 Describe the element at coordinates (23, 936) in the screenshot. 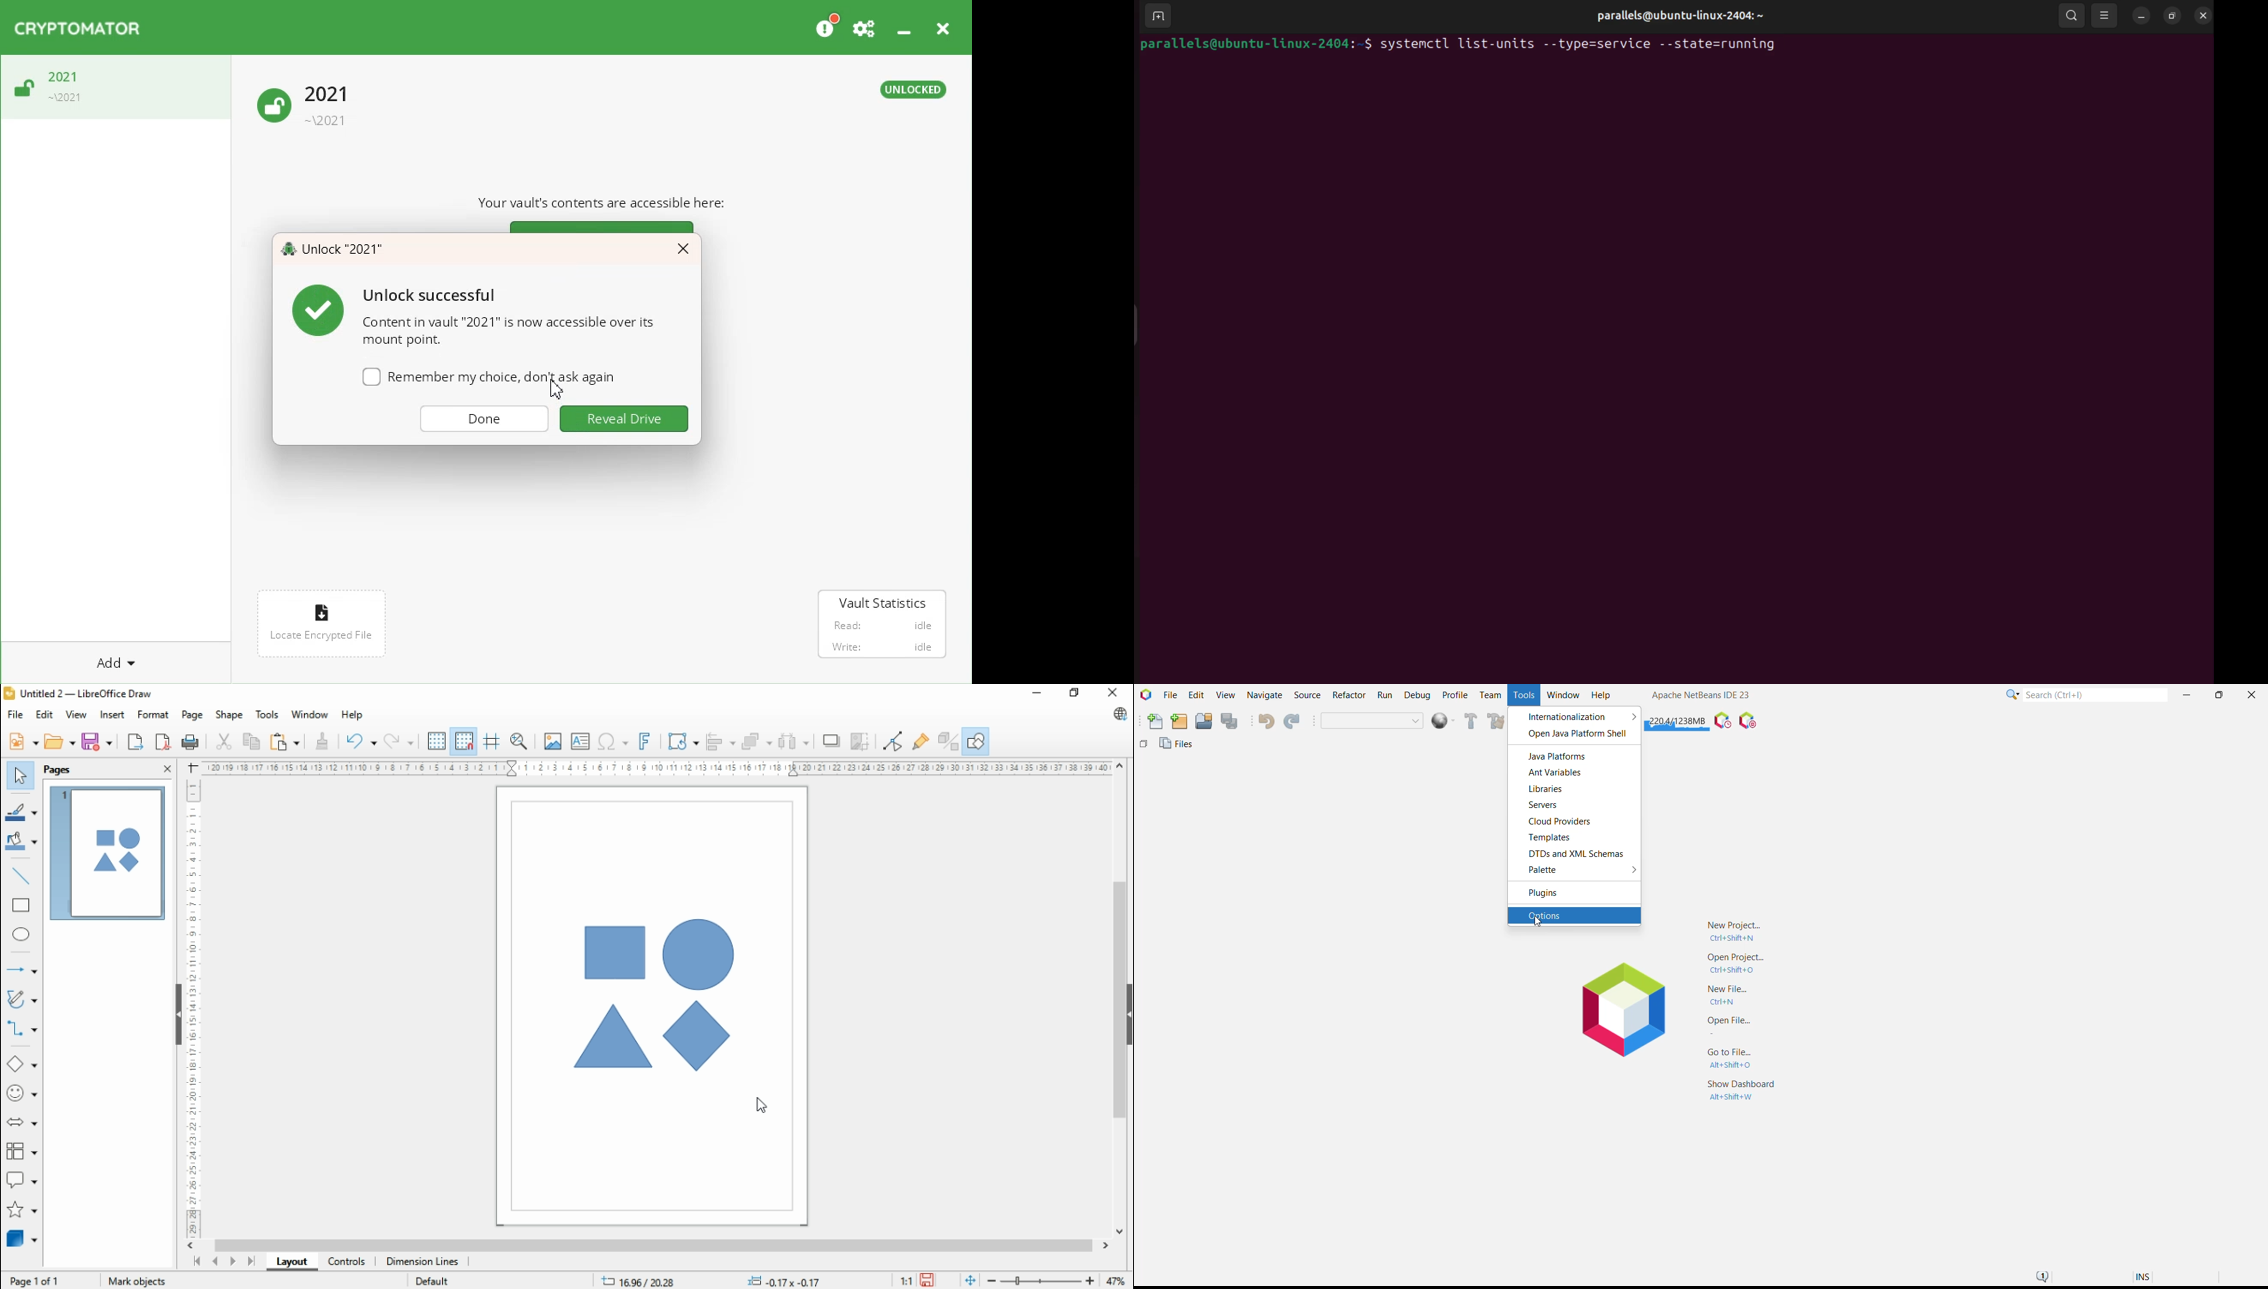

I see `ellipse` at that location.